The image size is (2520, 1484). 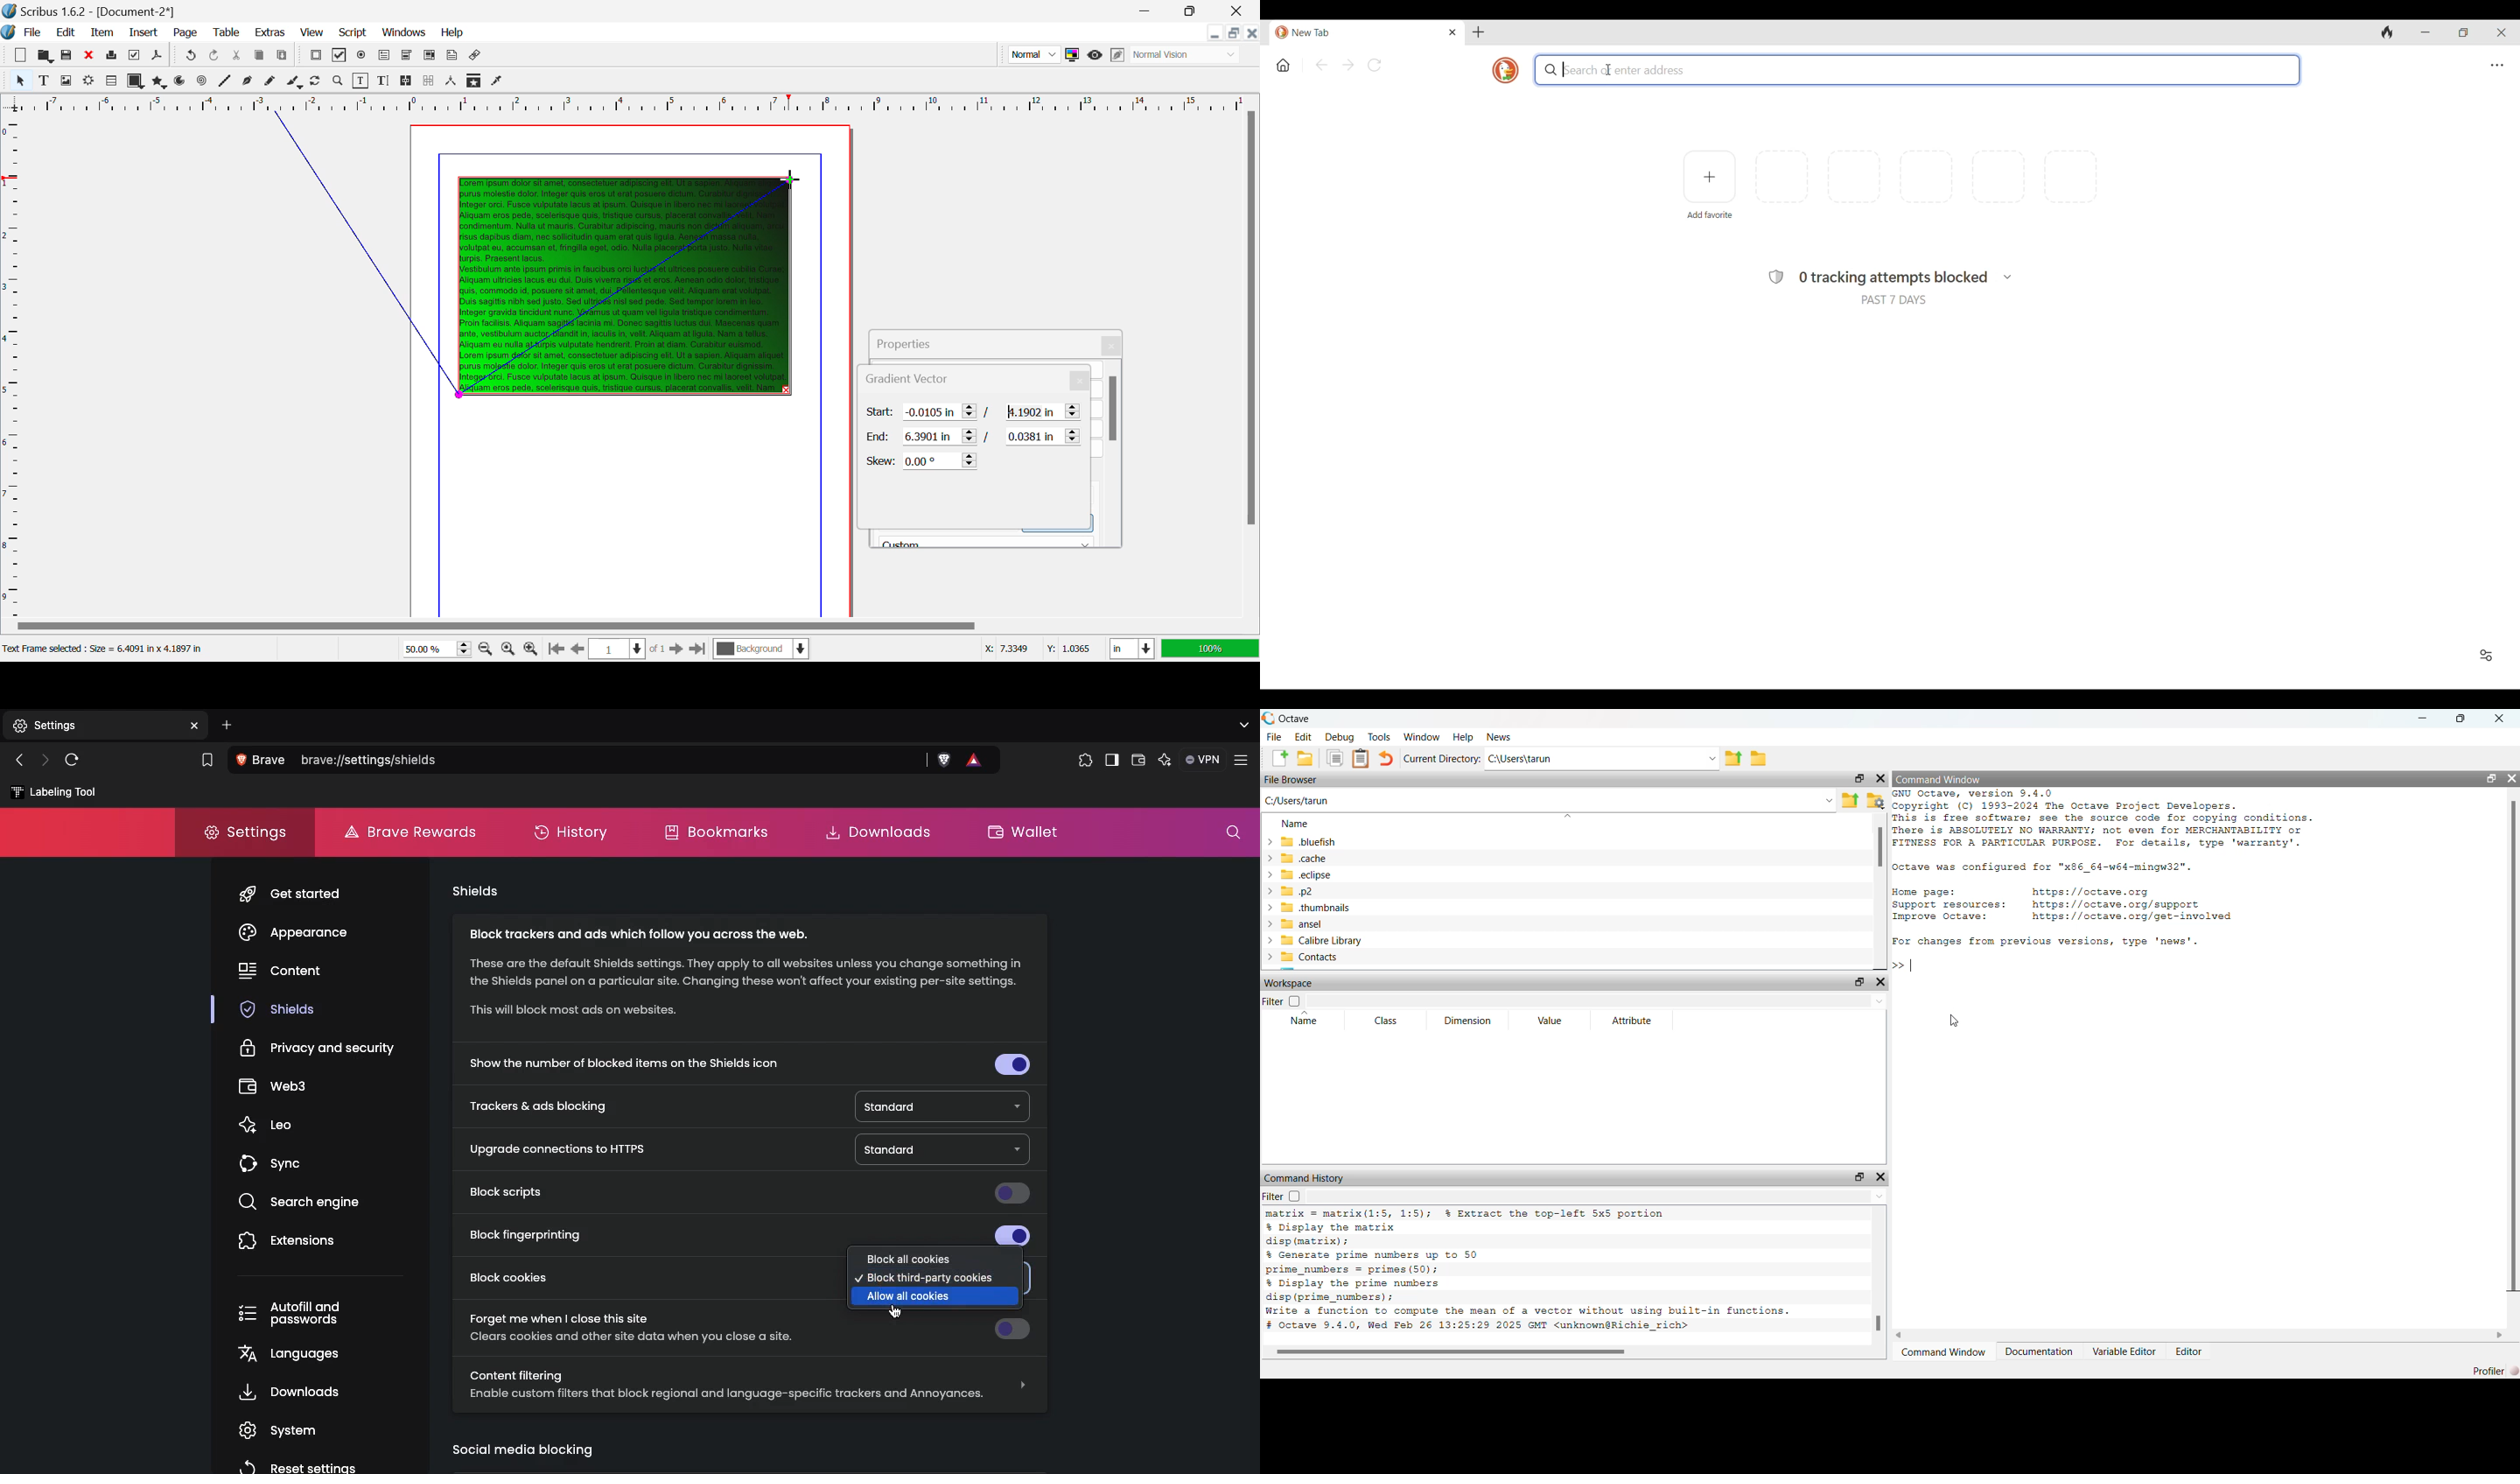 I want to click on Gradient Vector Tab Heading, so click(x=870, y=379).